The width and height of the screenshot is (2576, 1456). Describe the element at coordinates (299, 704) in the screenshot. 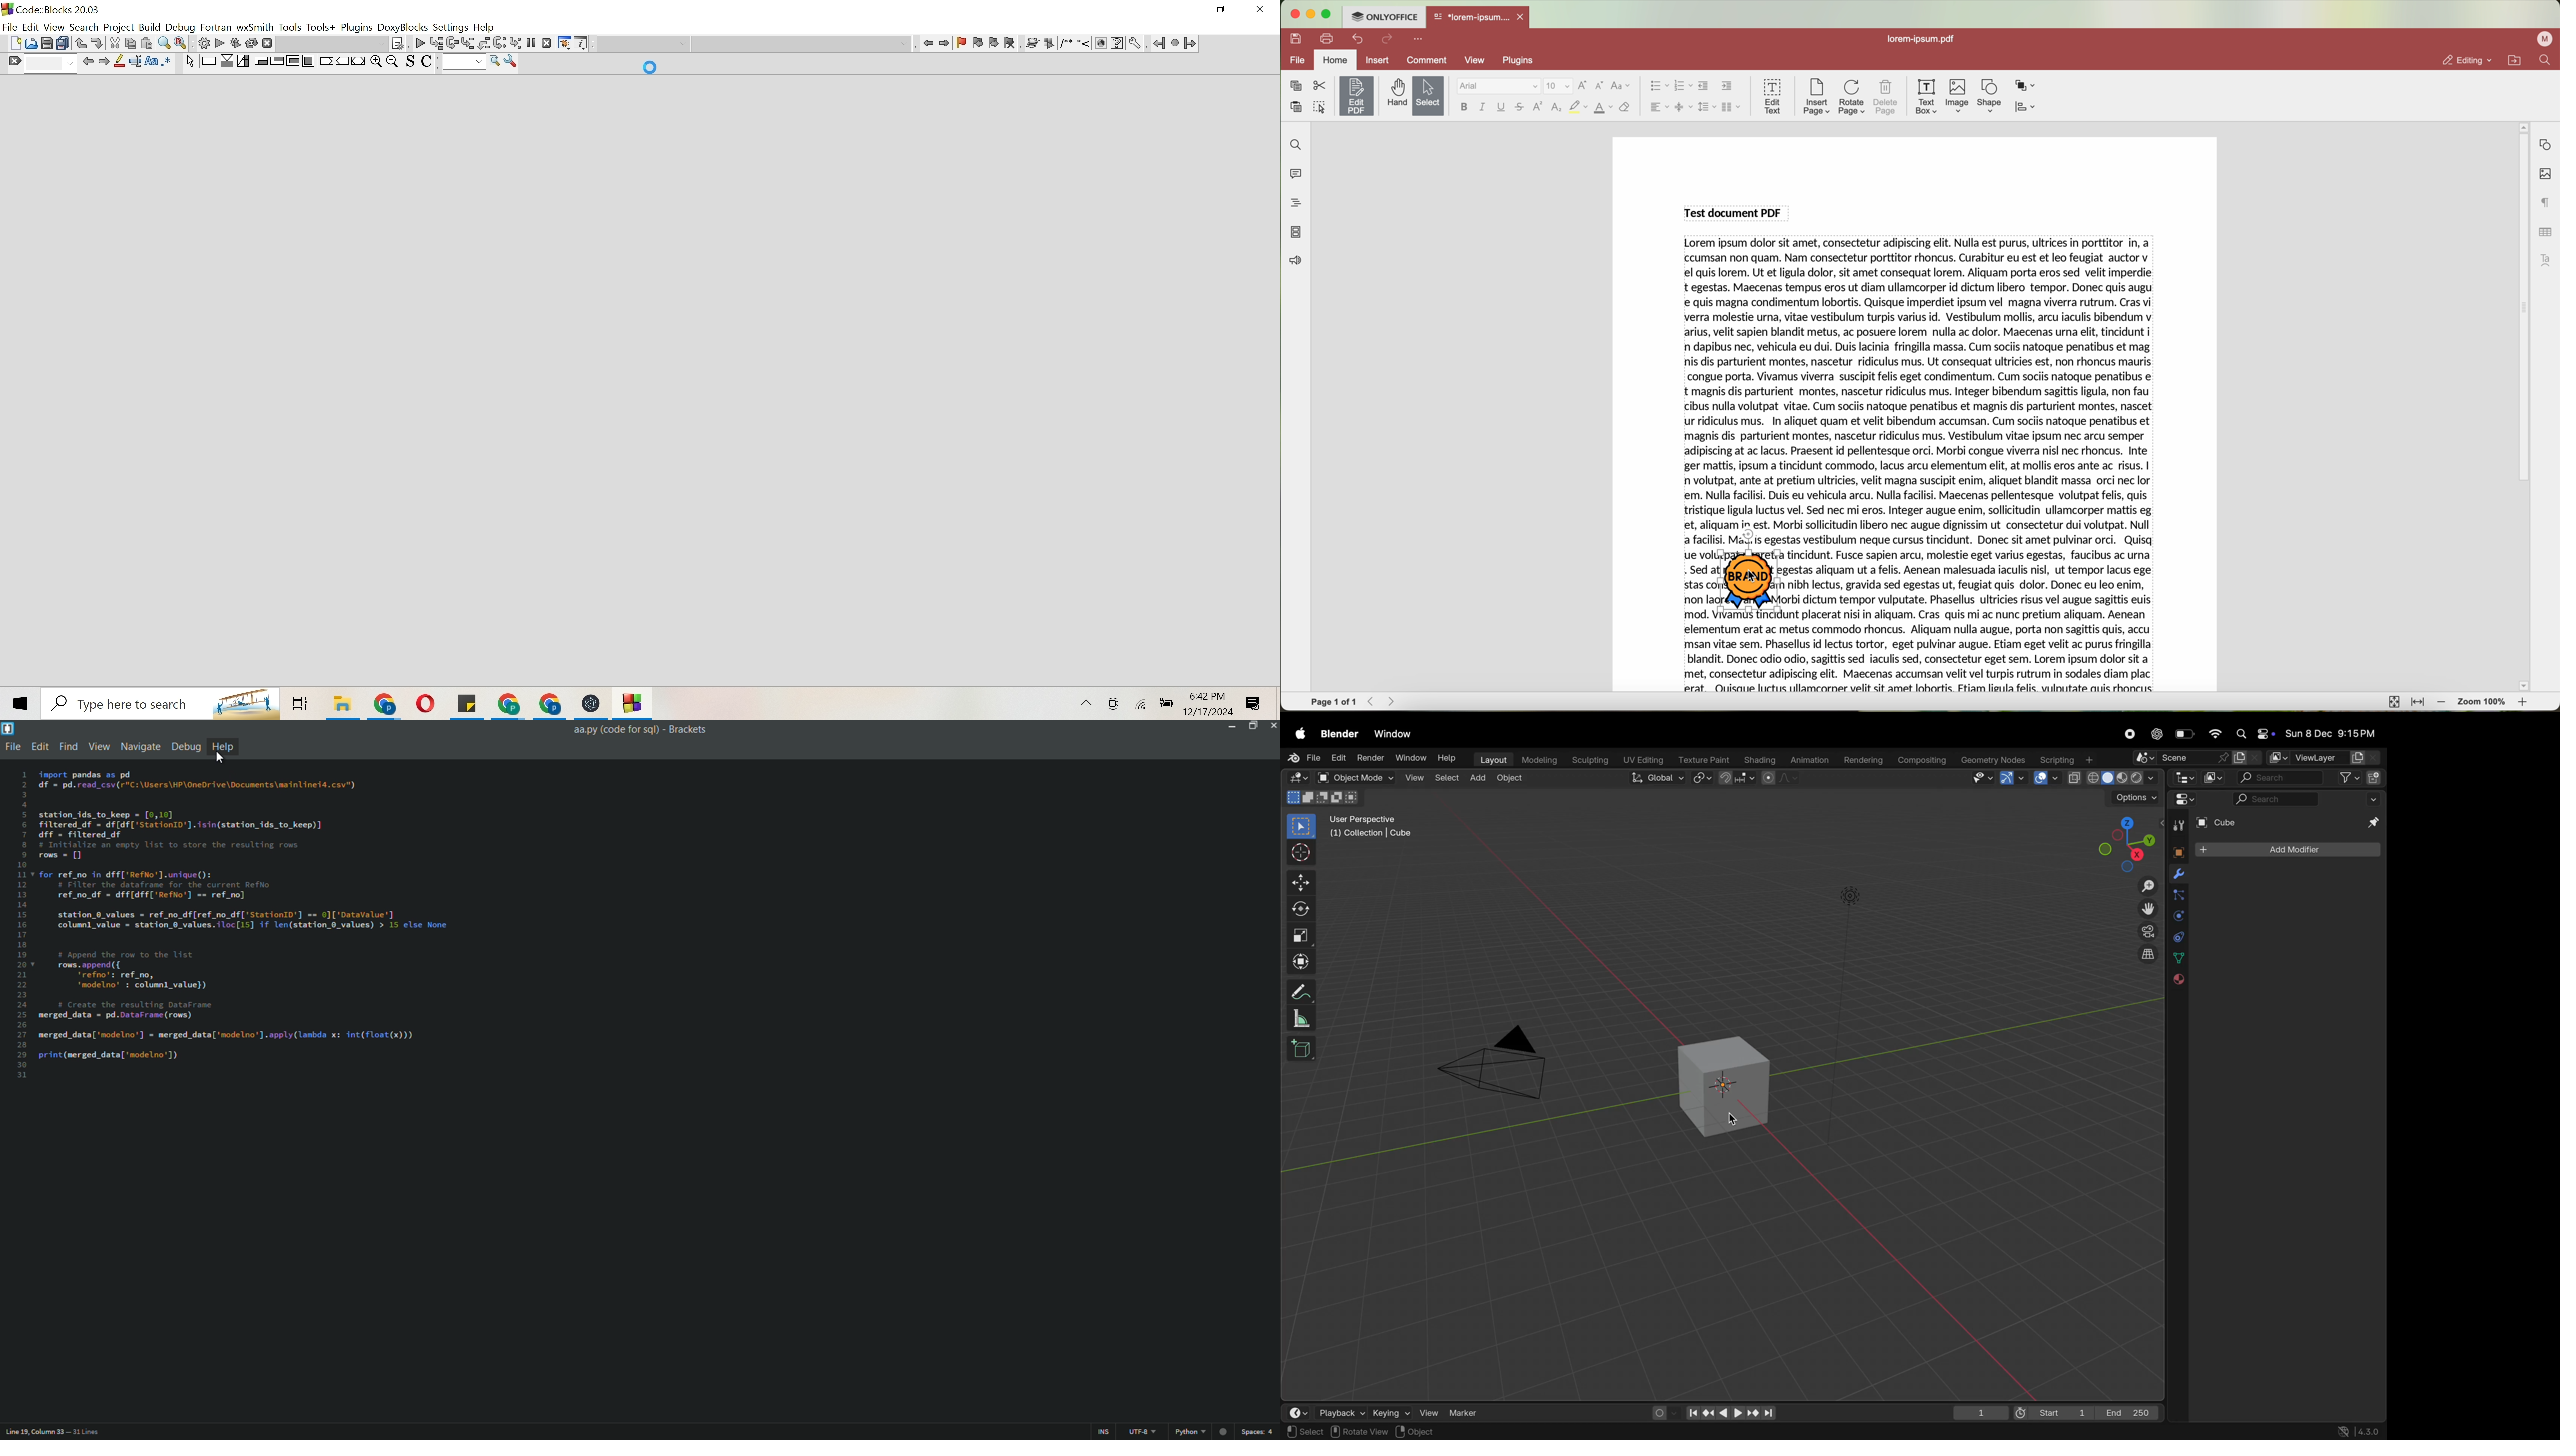

I see `folders` at that location.